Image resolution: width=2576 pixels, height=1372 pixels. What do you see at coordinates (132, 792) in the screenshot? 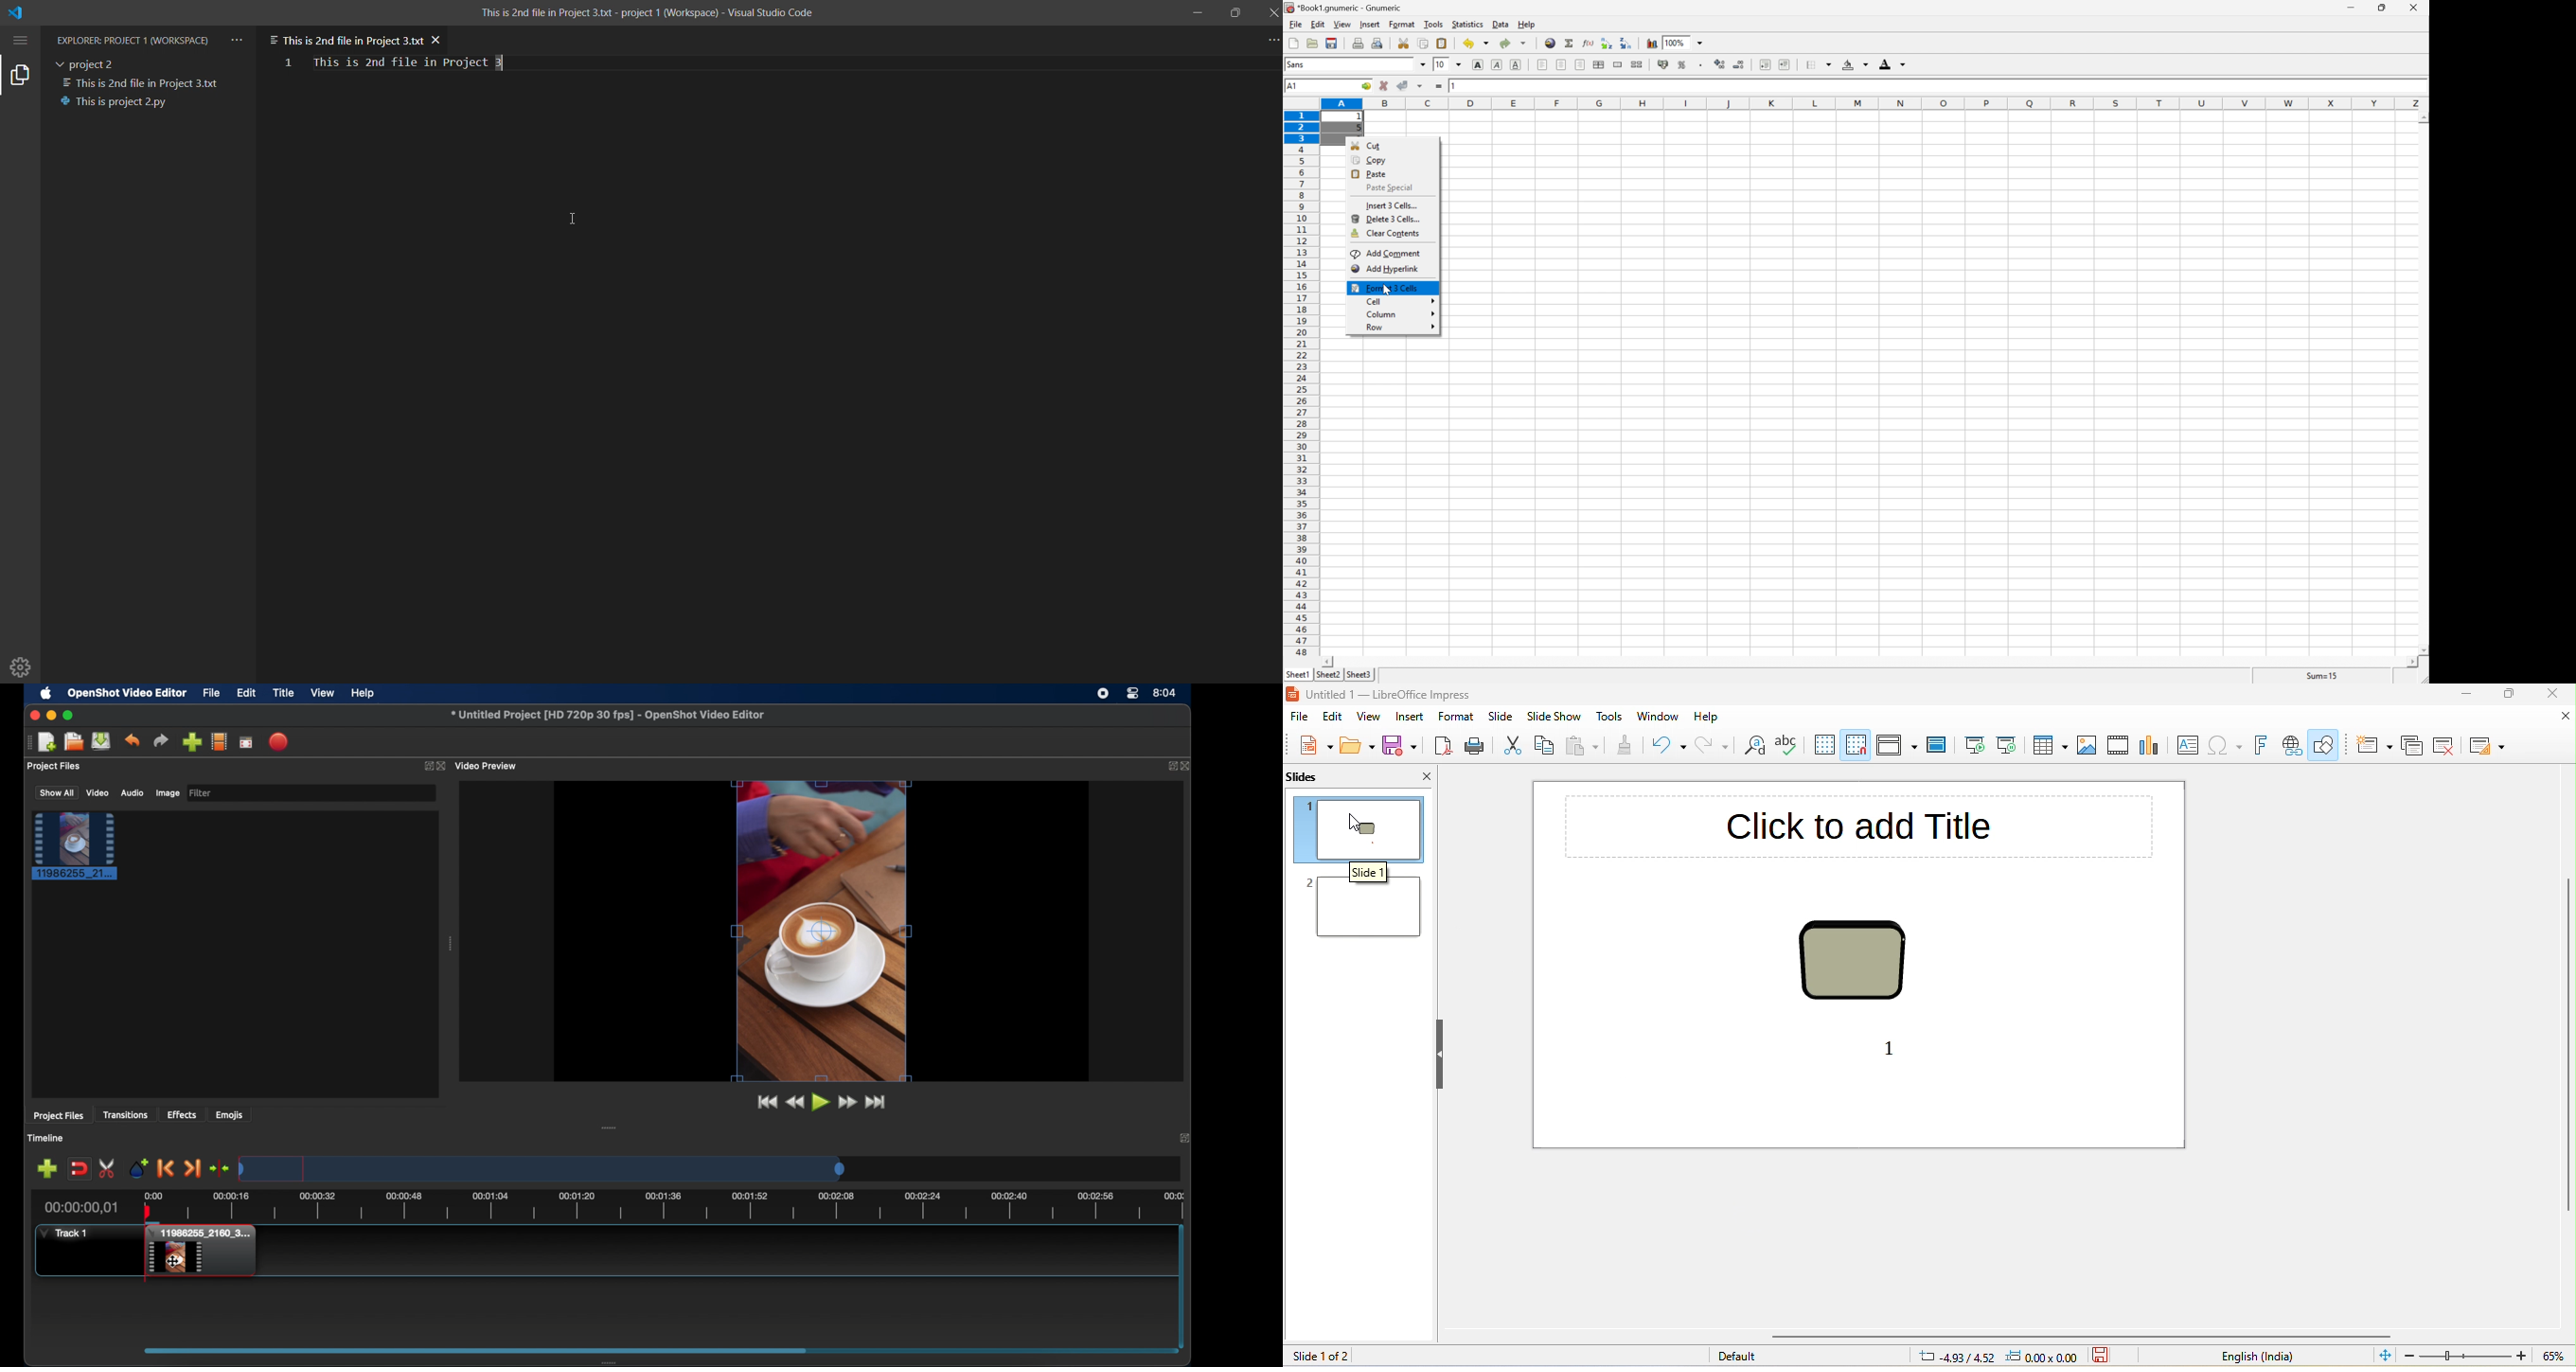
I see `audio` at bounding box center [132, 792].